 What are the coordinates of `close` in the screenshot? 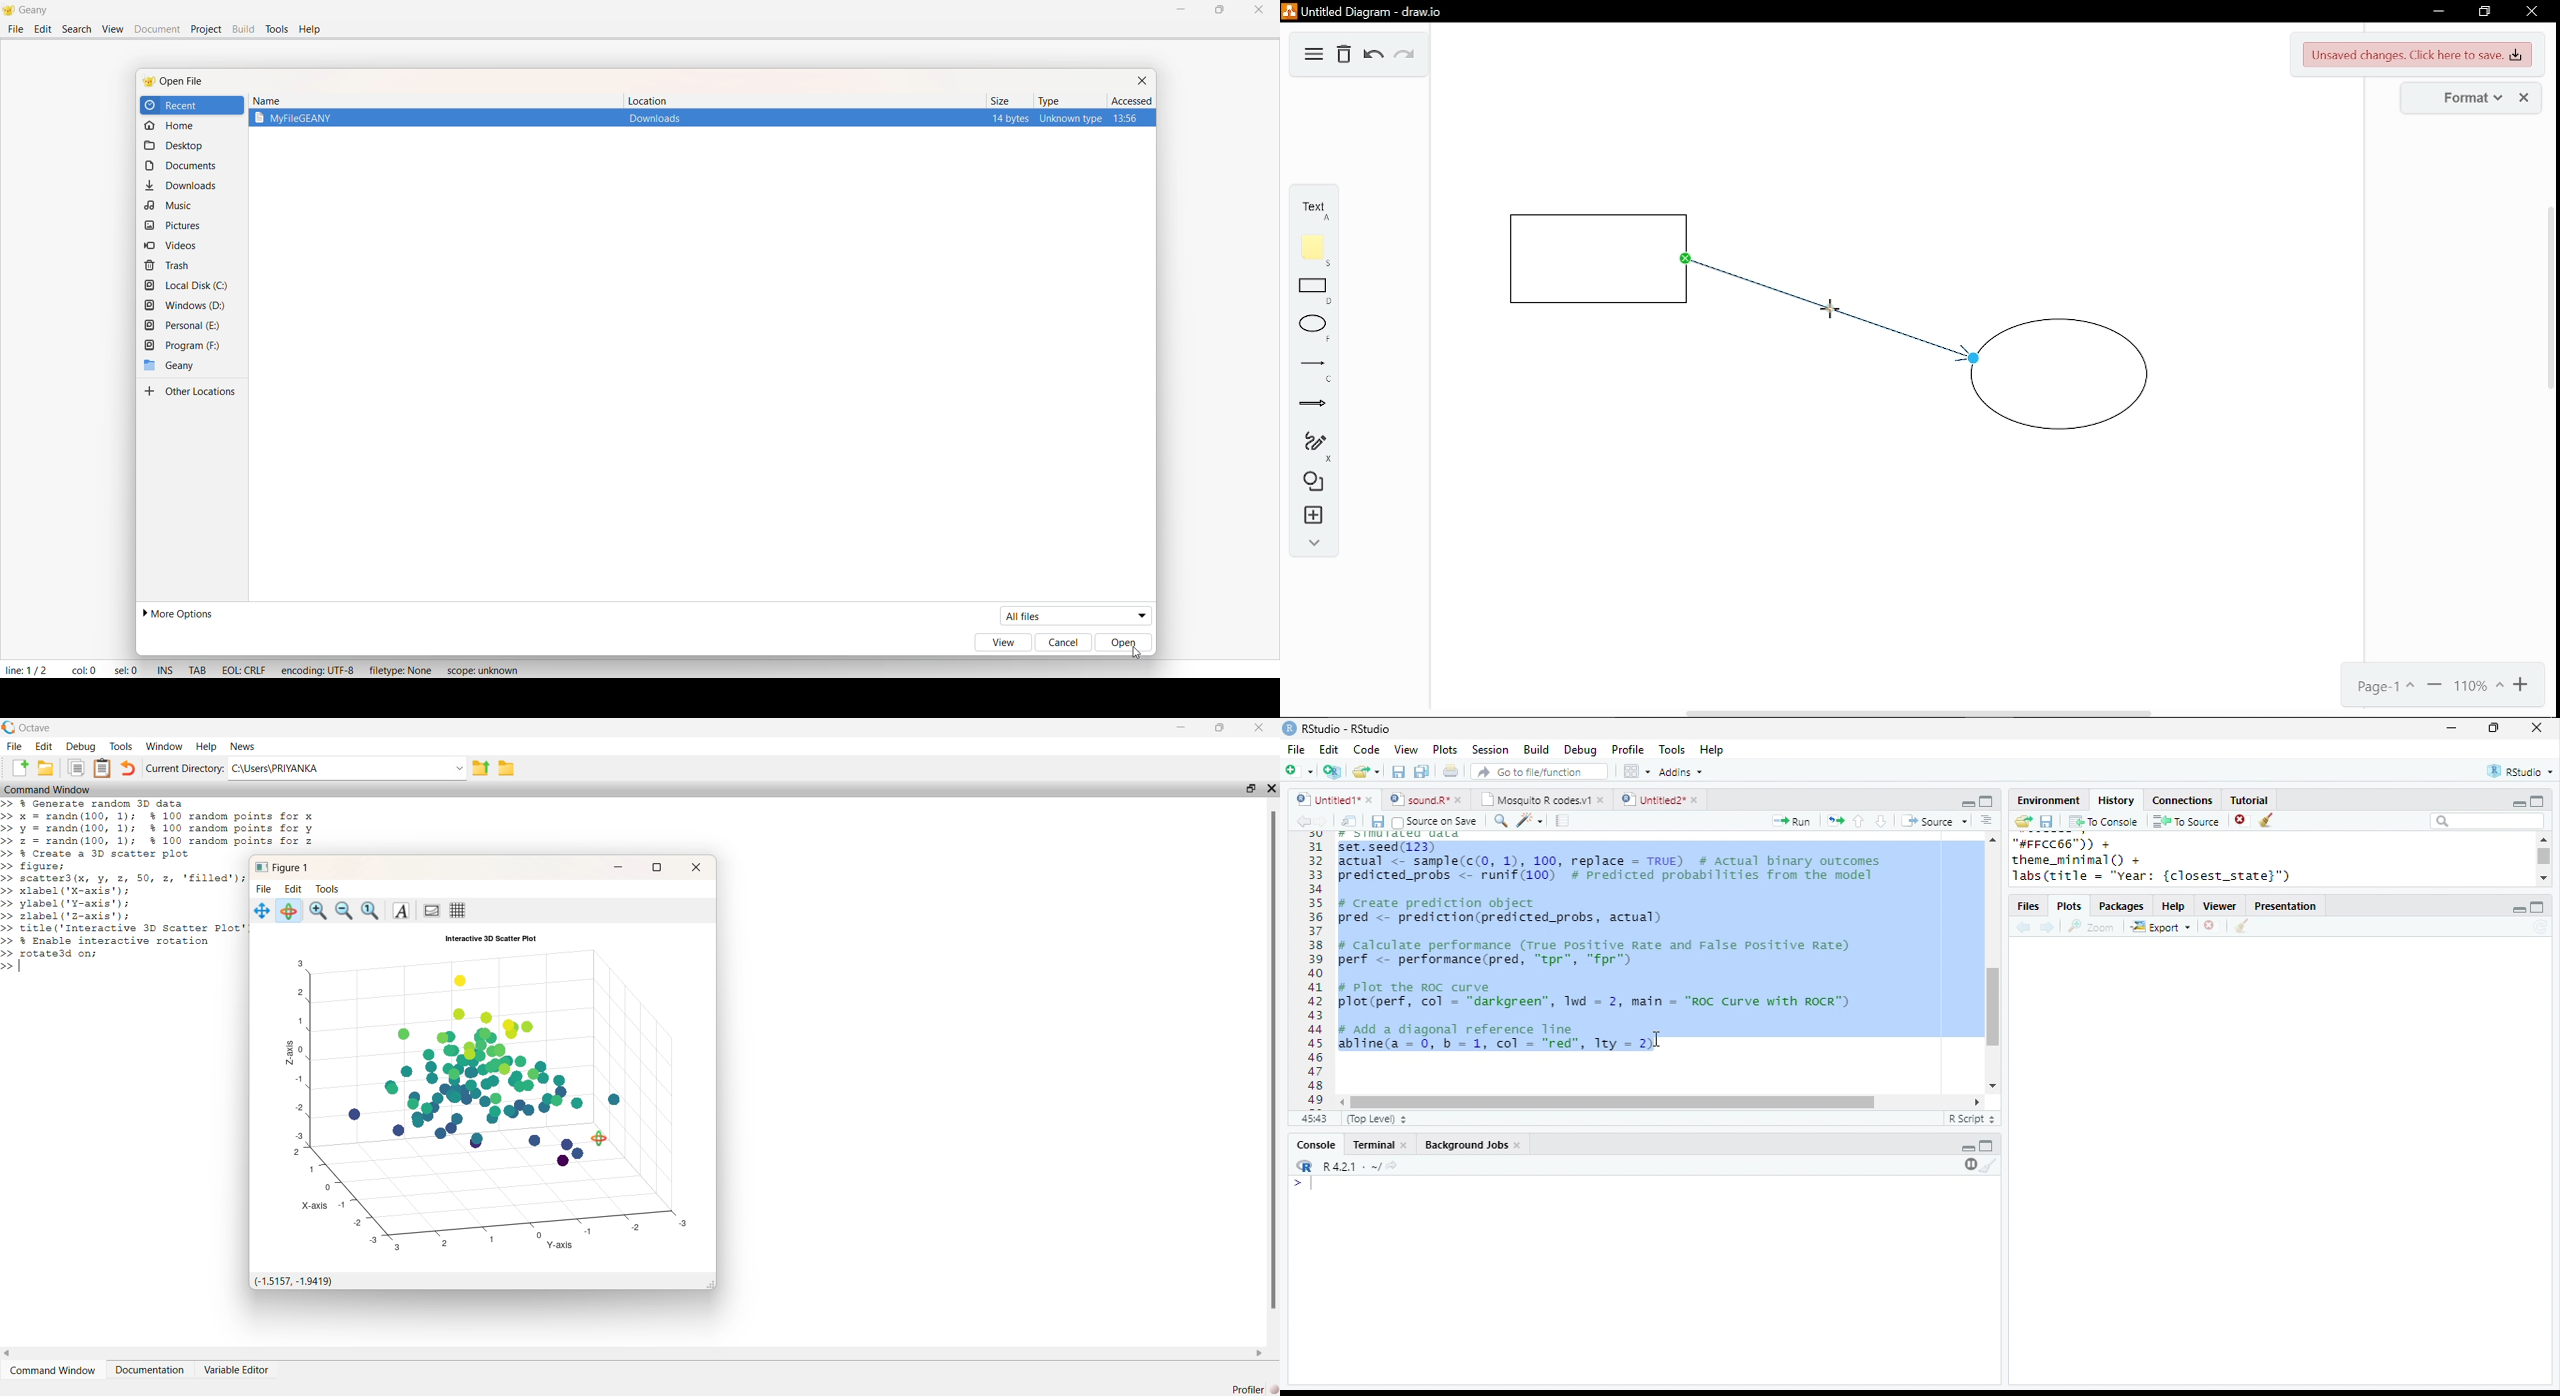 It's located at (1371, 800).